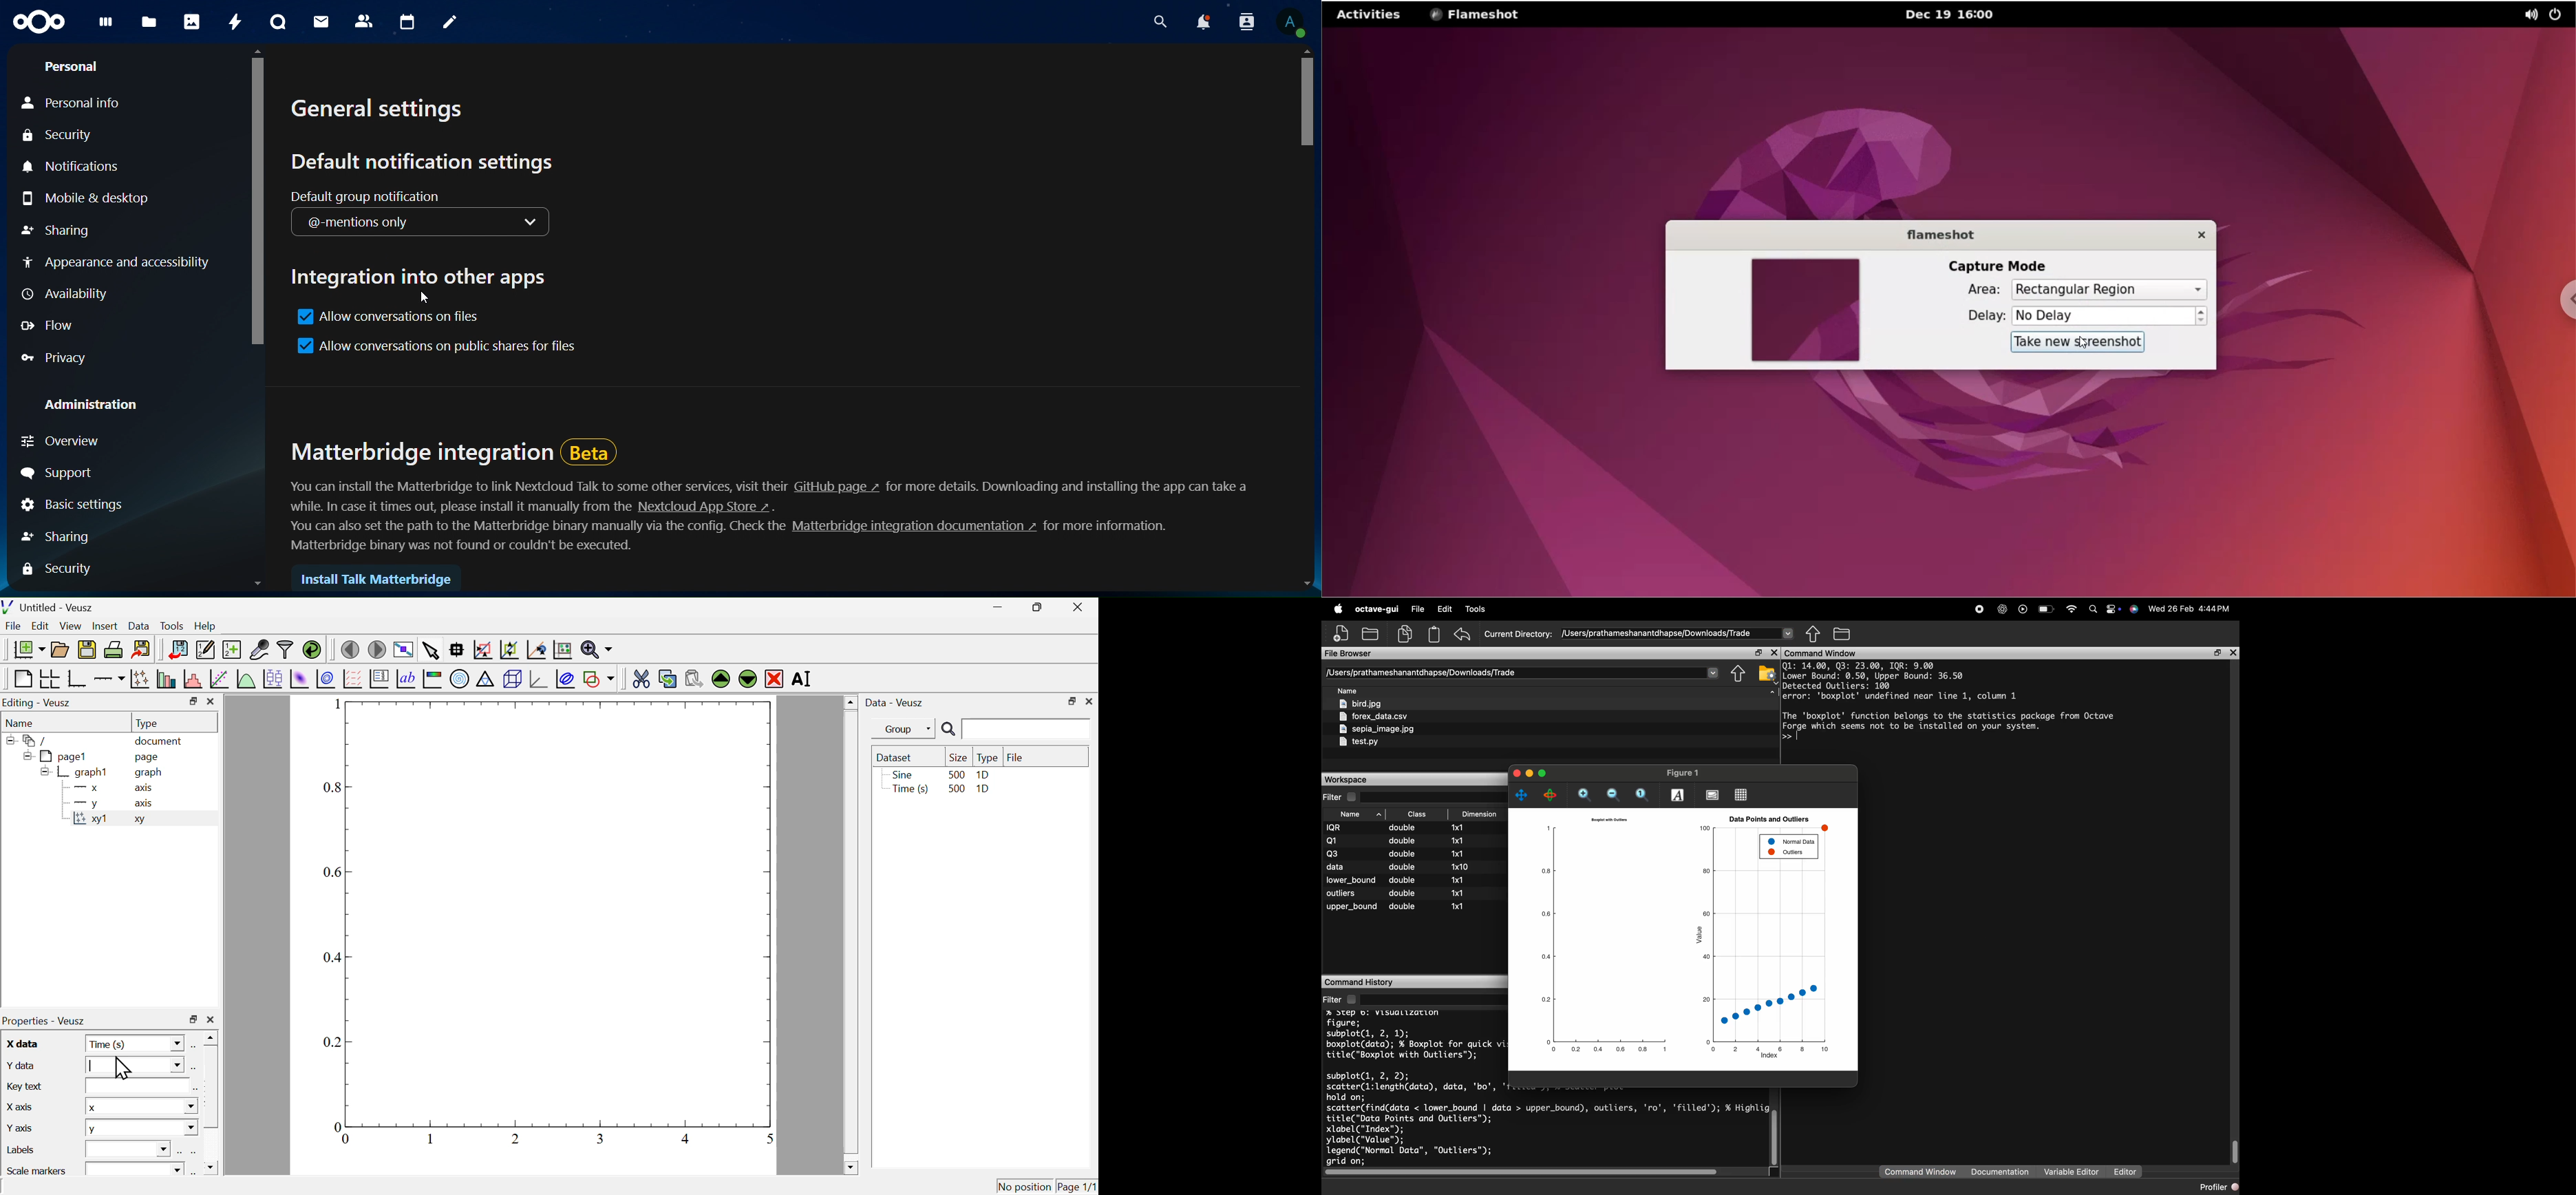  What do you see at coordinates (983, 775) in the screenshot?
I see `1D` at bounding box center [983, 775].